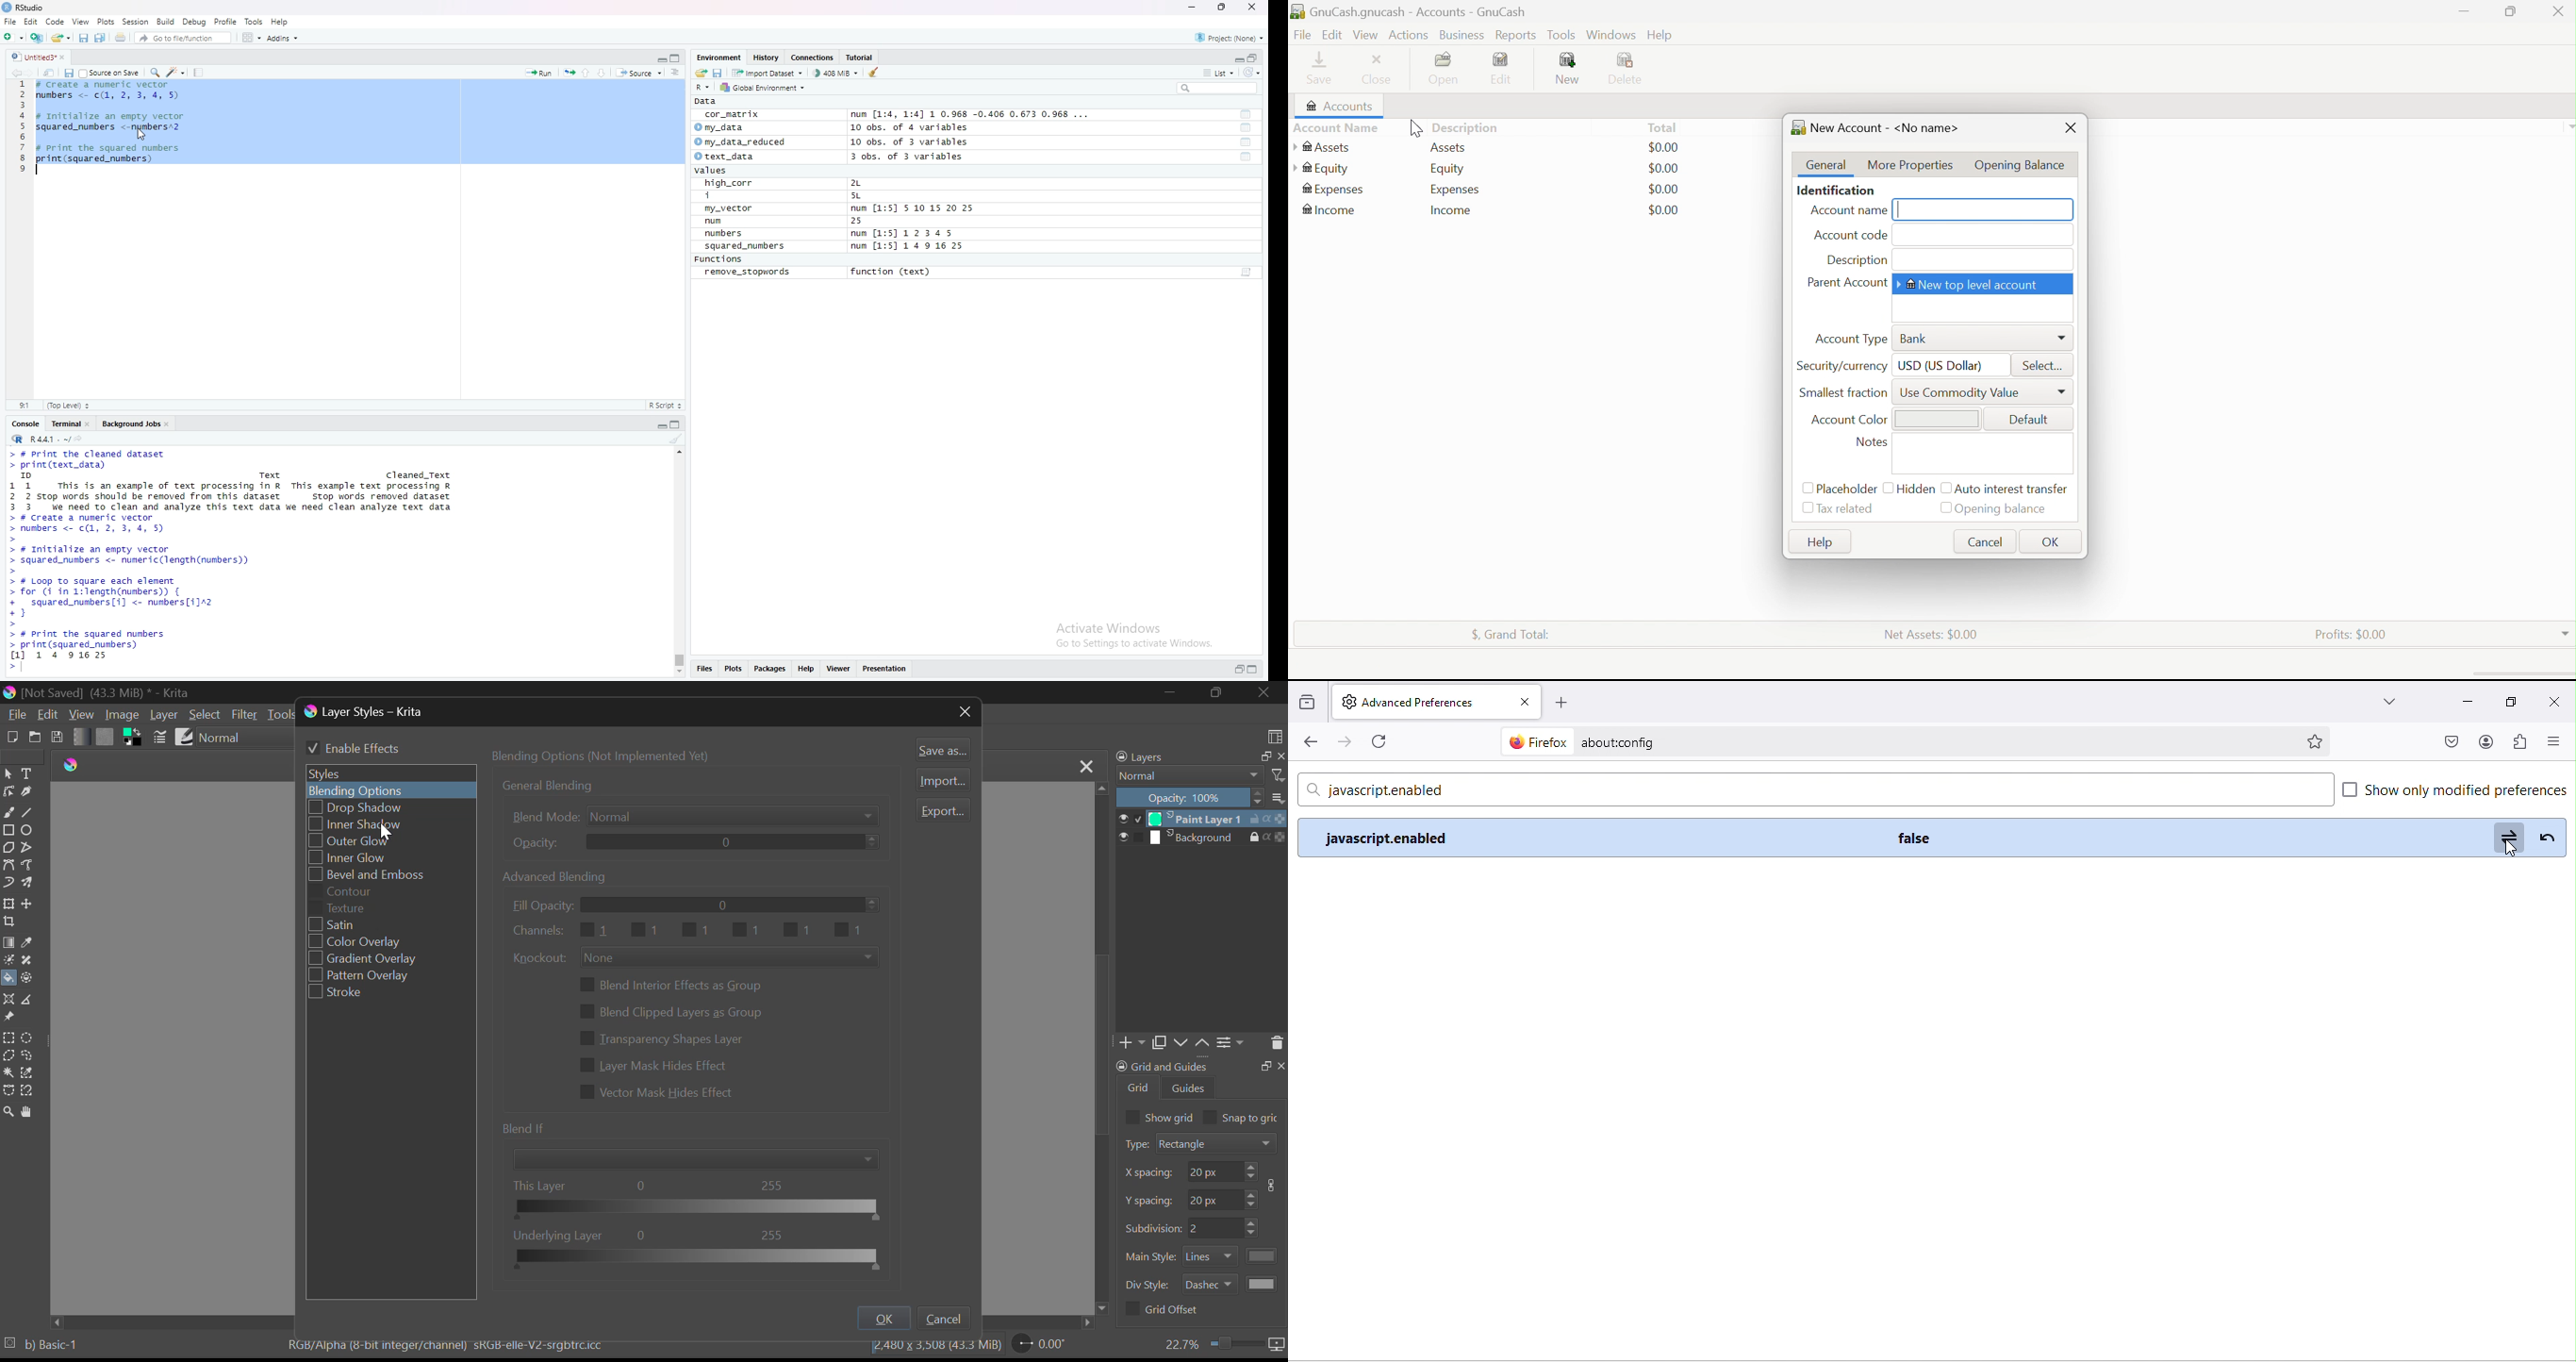 Image resolution: width=2576 pixels, height=1372 pixels. Describe the element at coordinates (734, 670) in the screenshot. I see `Plots` at that location.